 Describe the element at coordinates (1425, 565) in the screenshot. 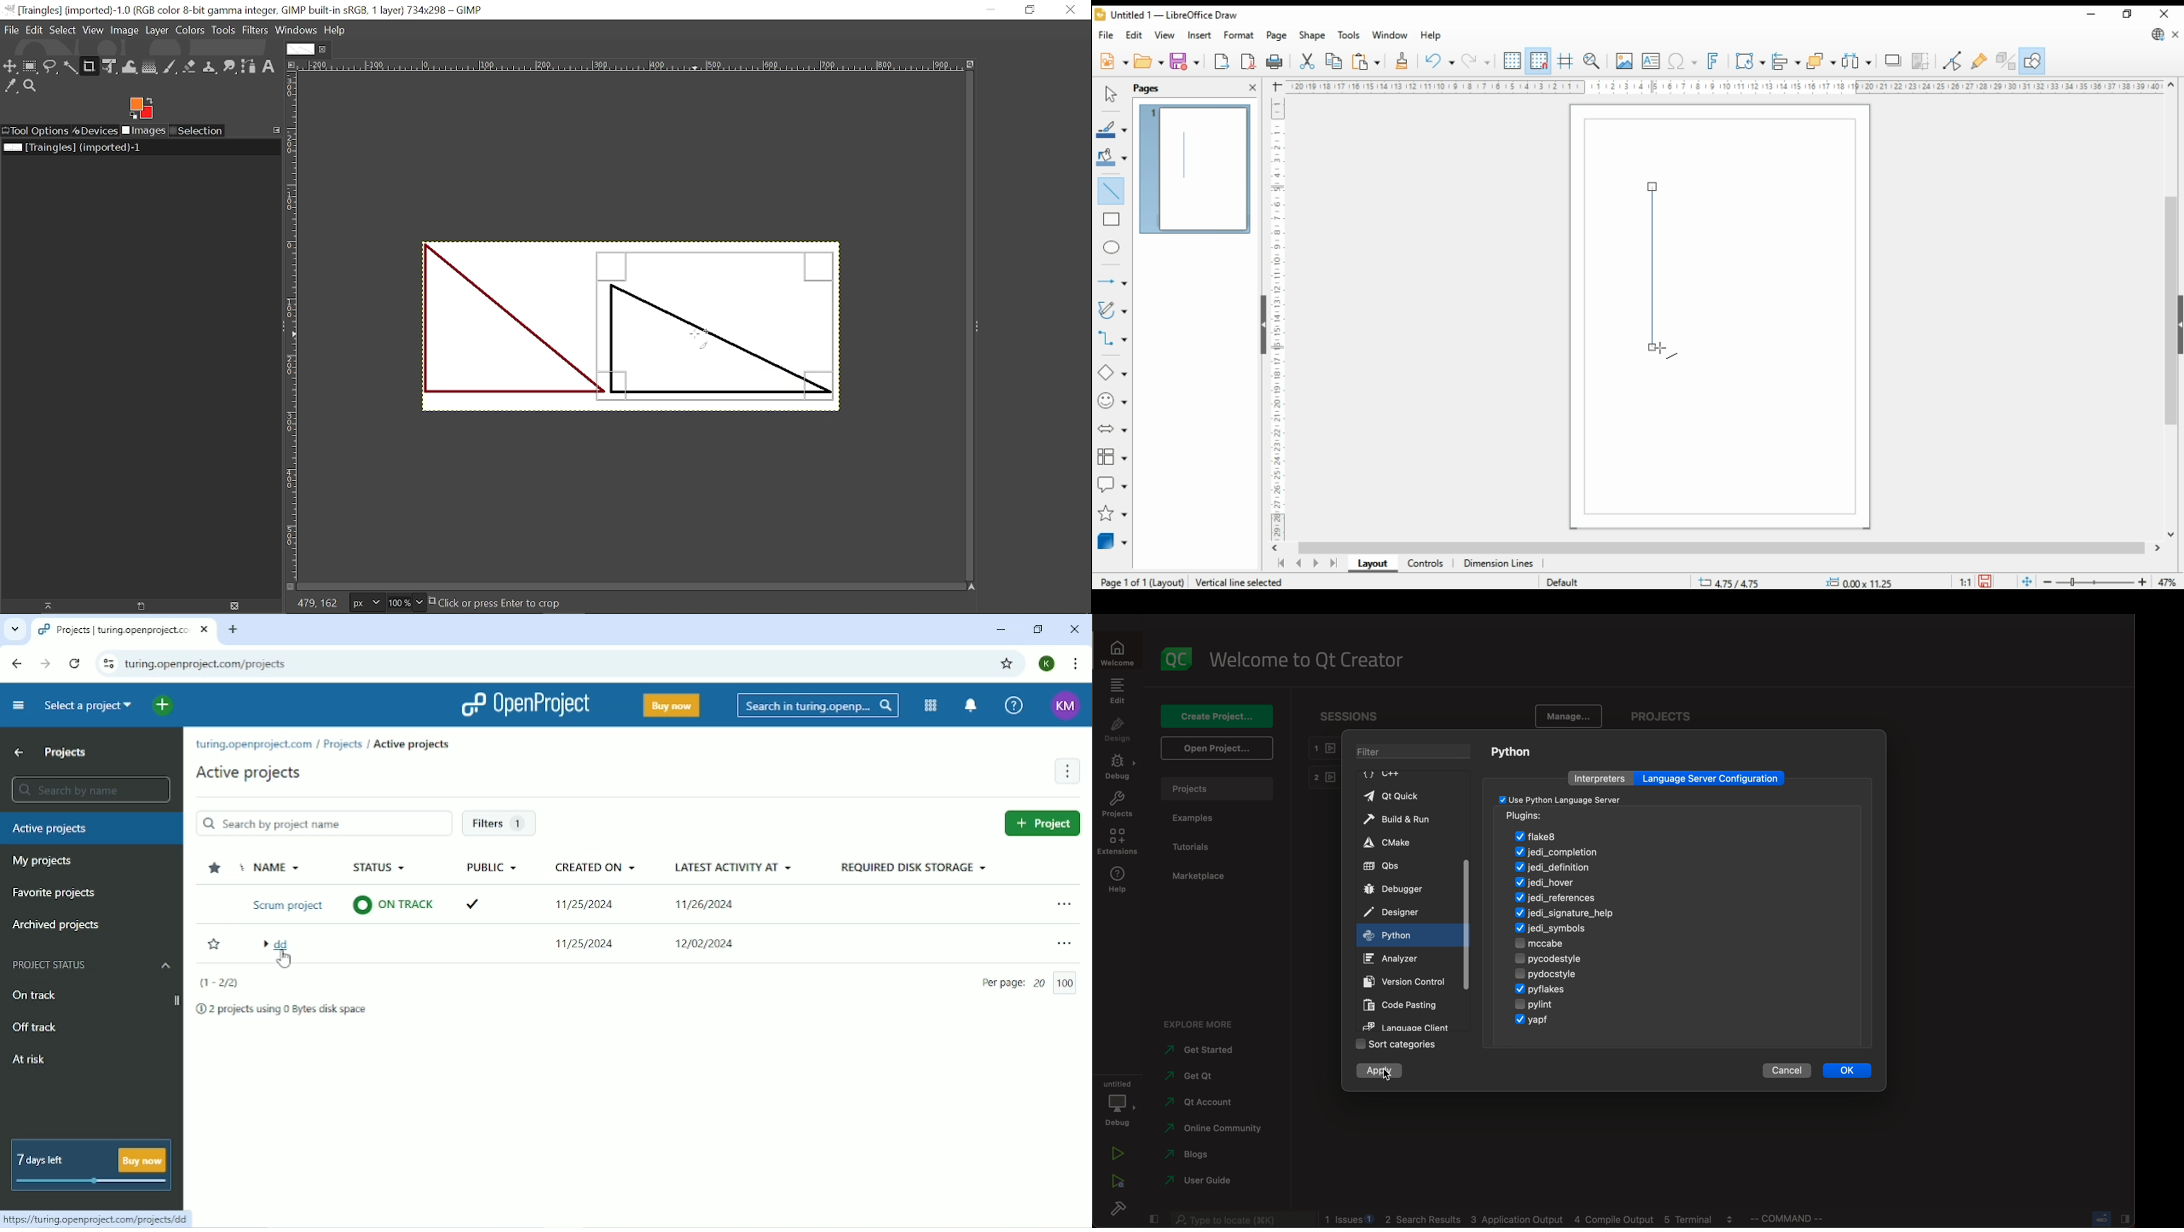

I see `controls` at that location.